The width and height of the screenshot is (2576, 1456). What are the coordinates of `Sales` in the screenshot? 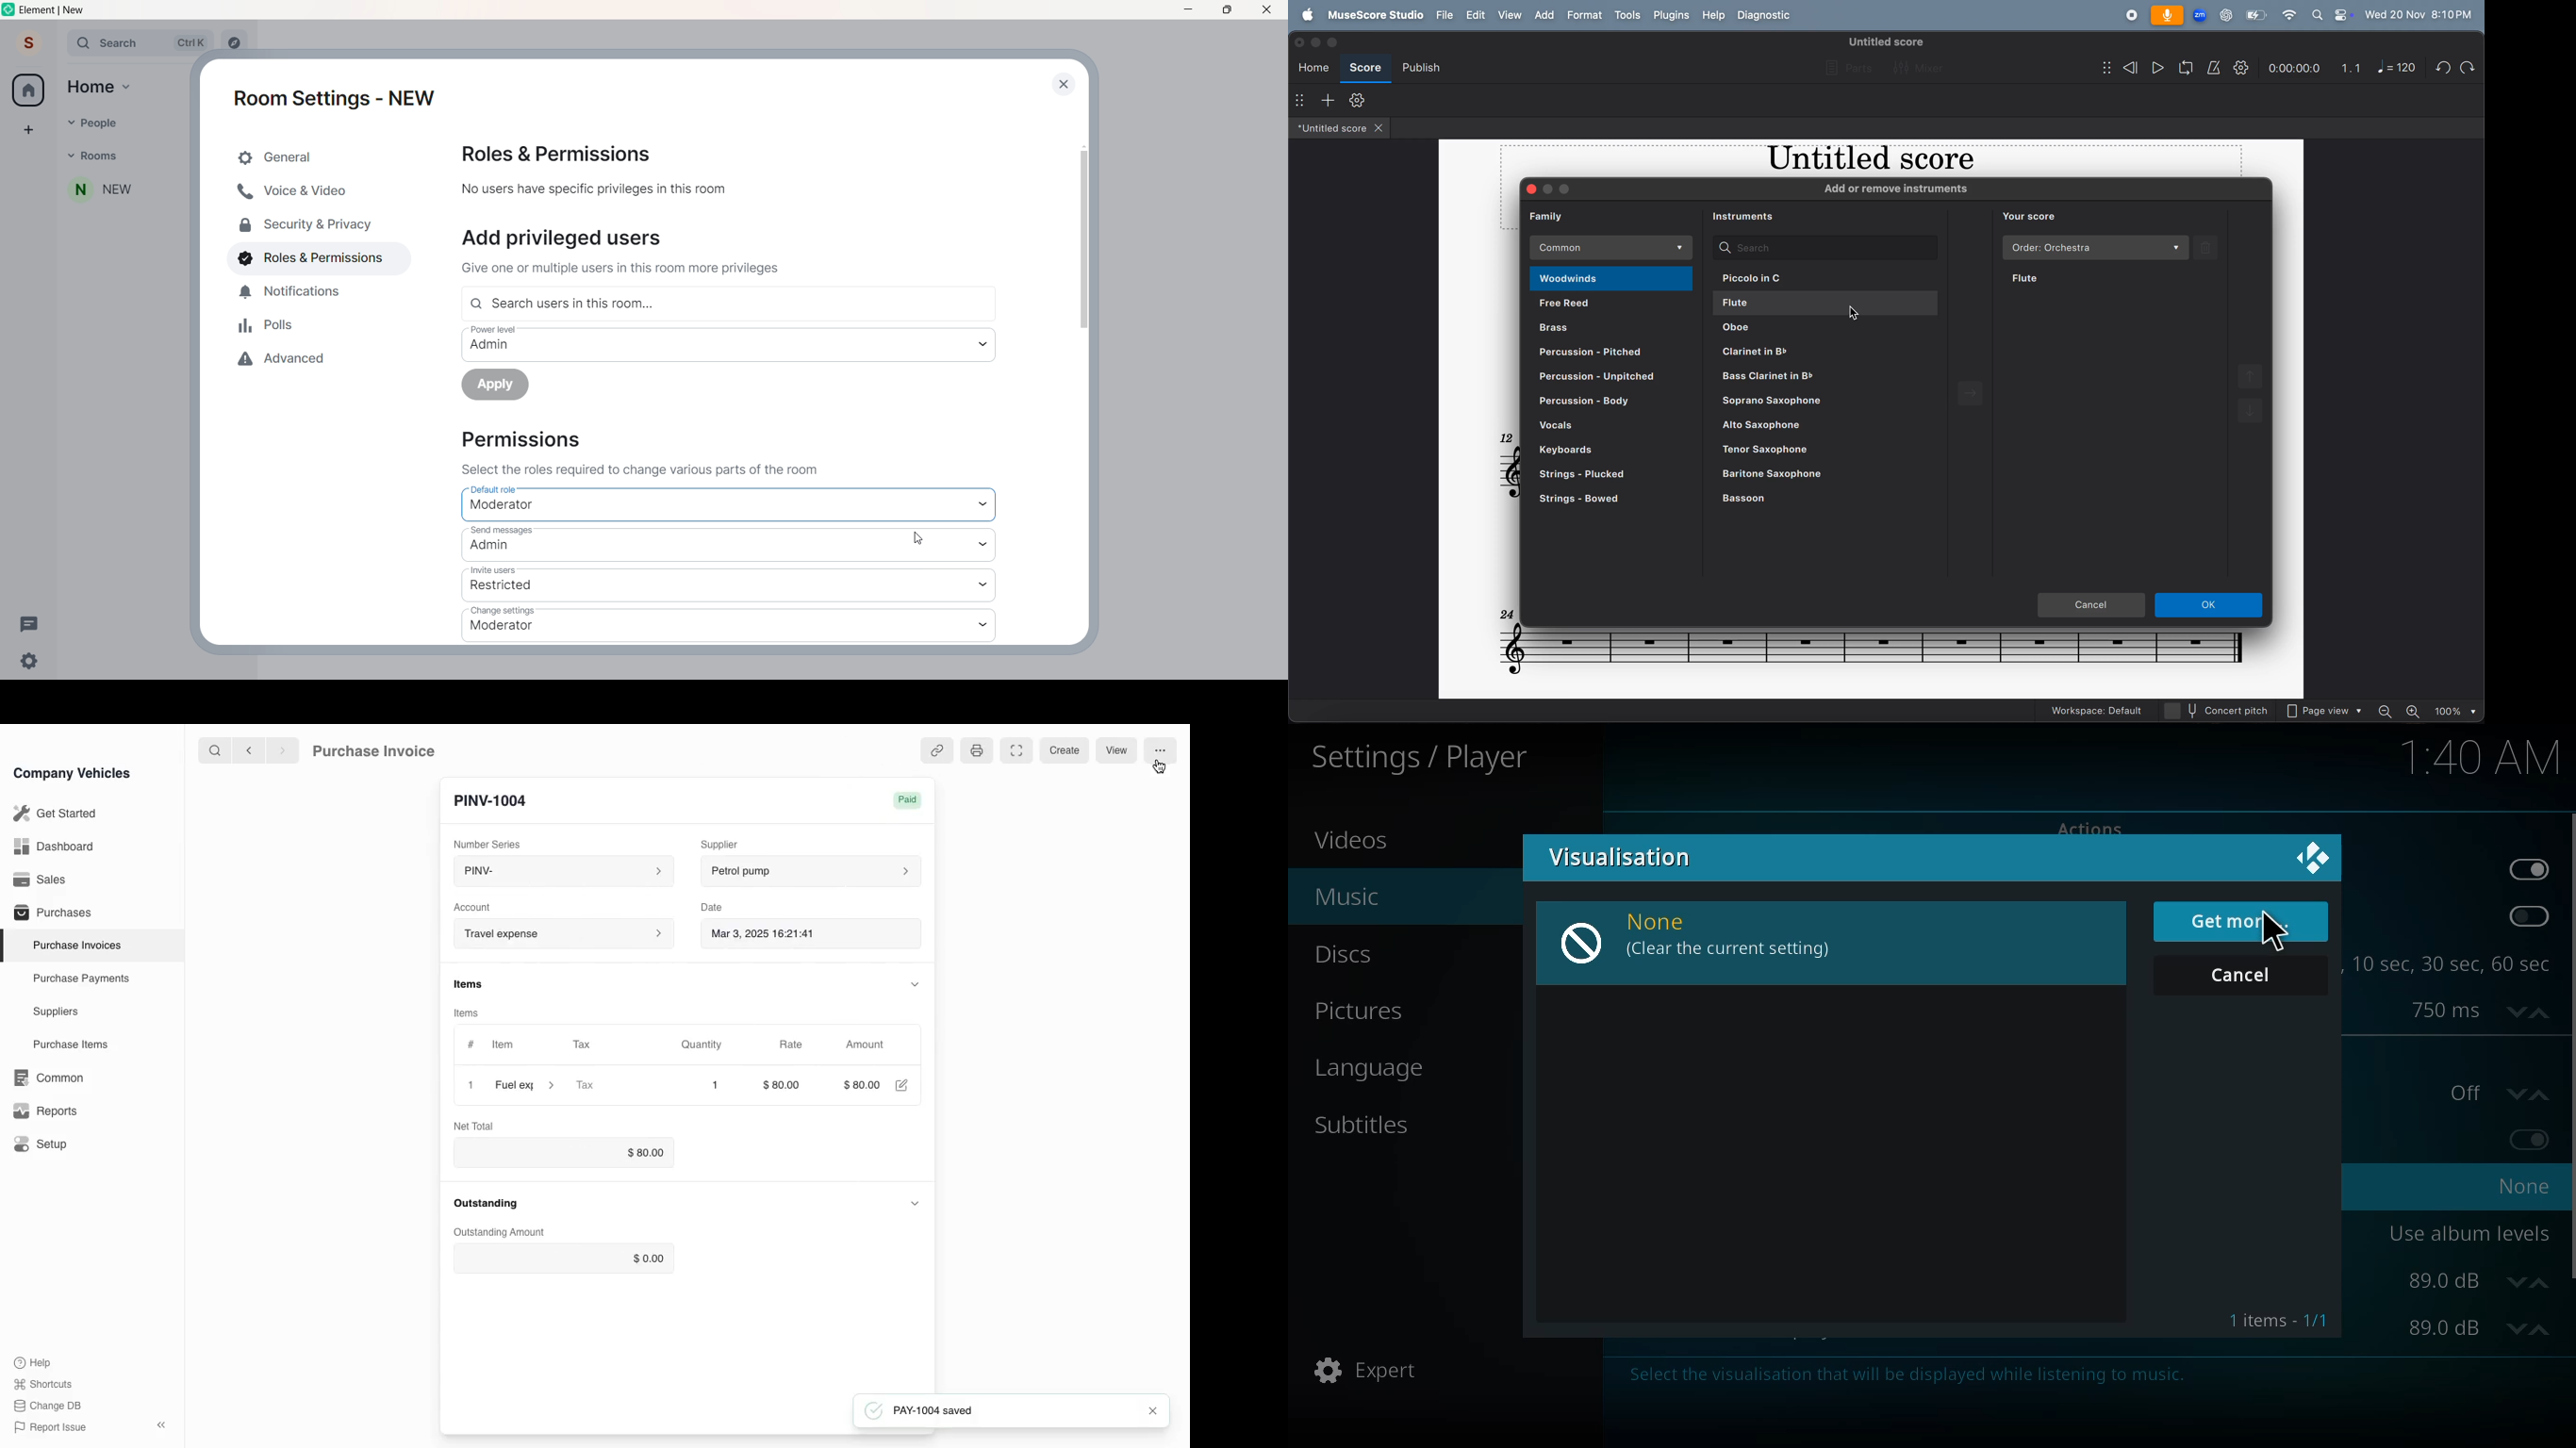 It's located at (41, 879).